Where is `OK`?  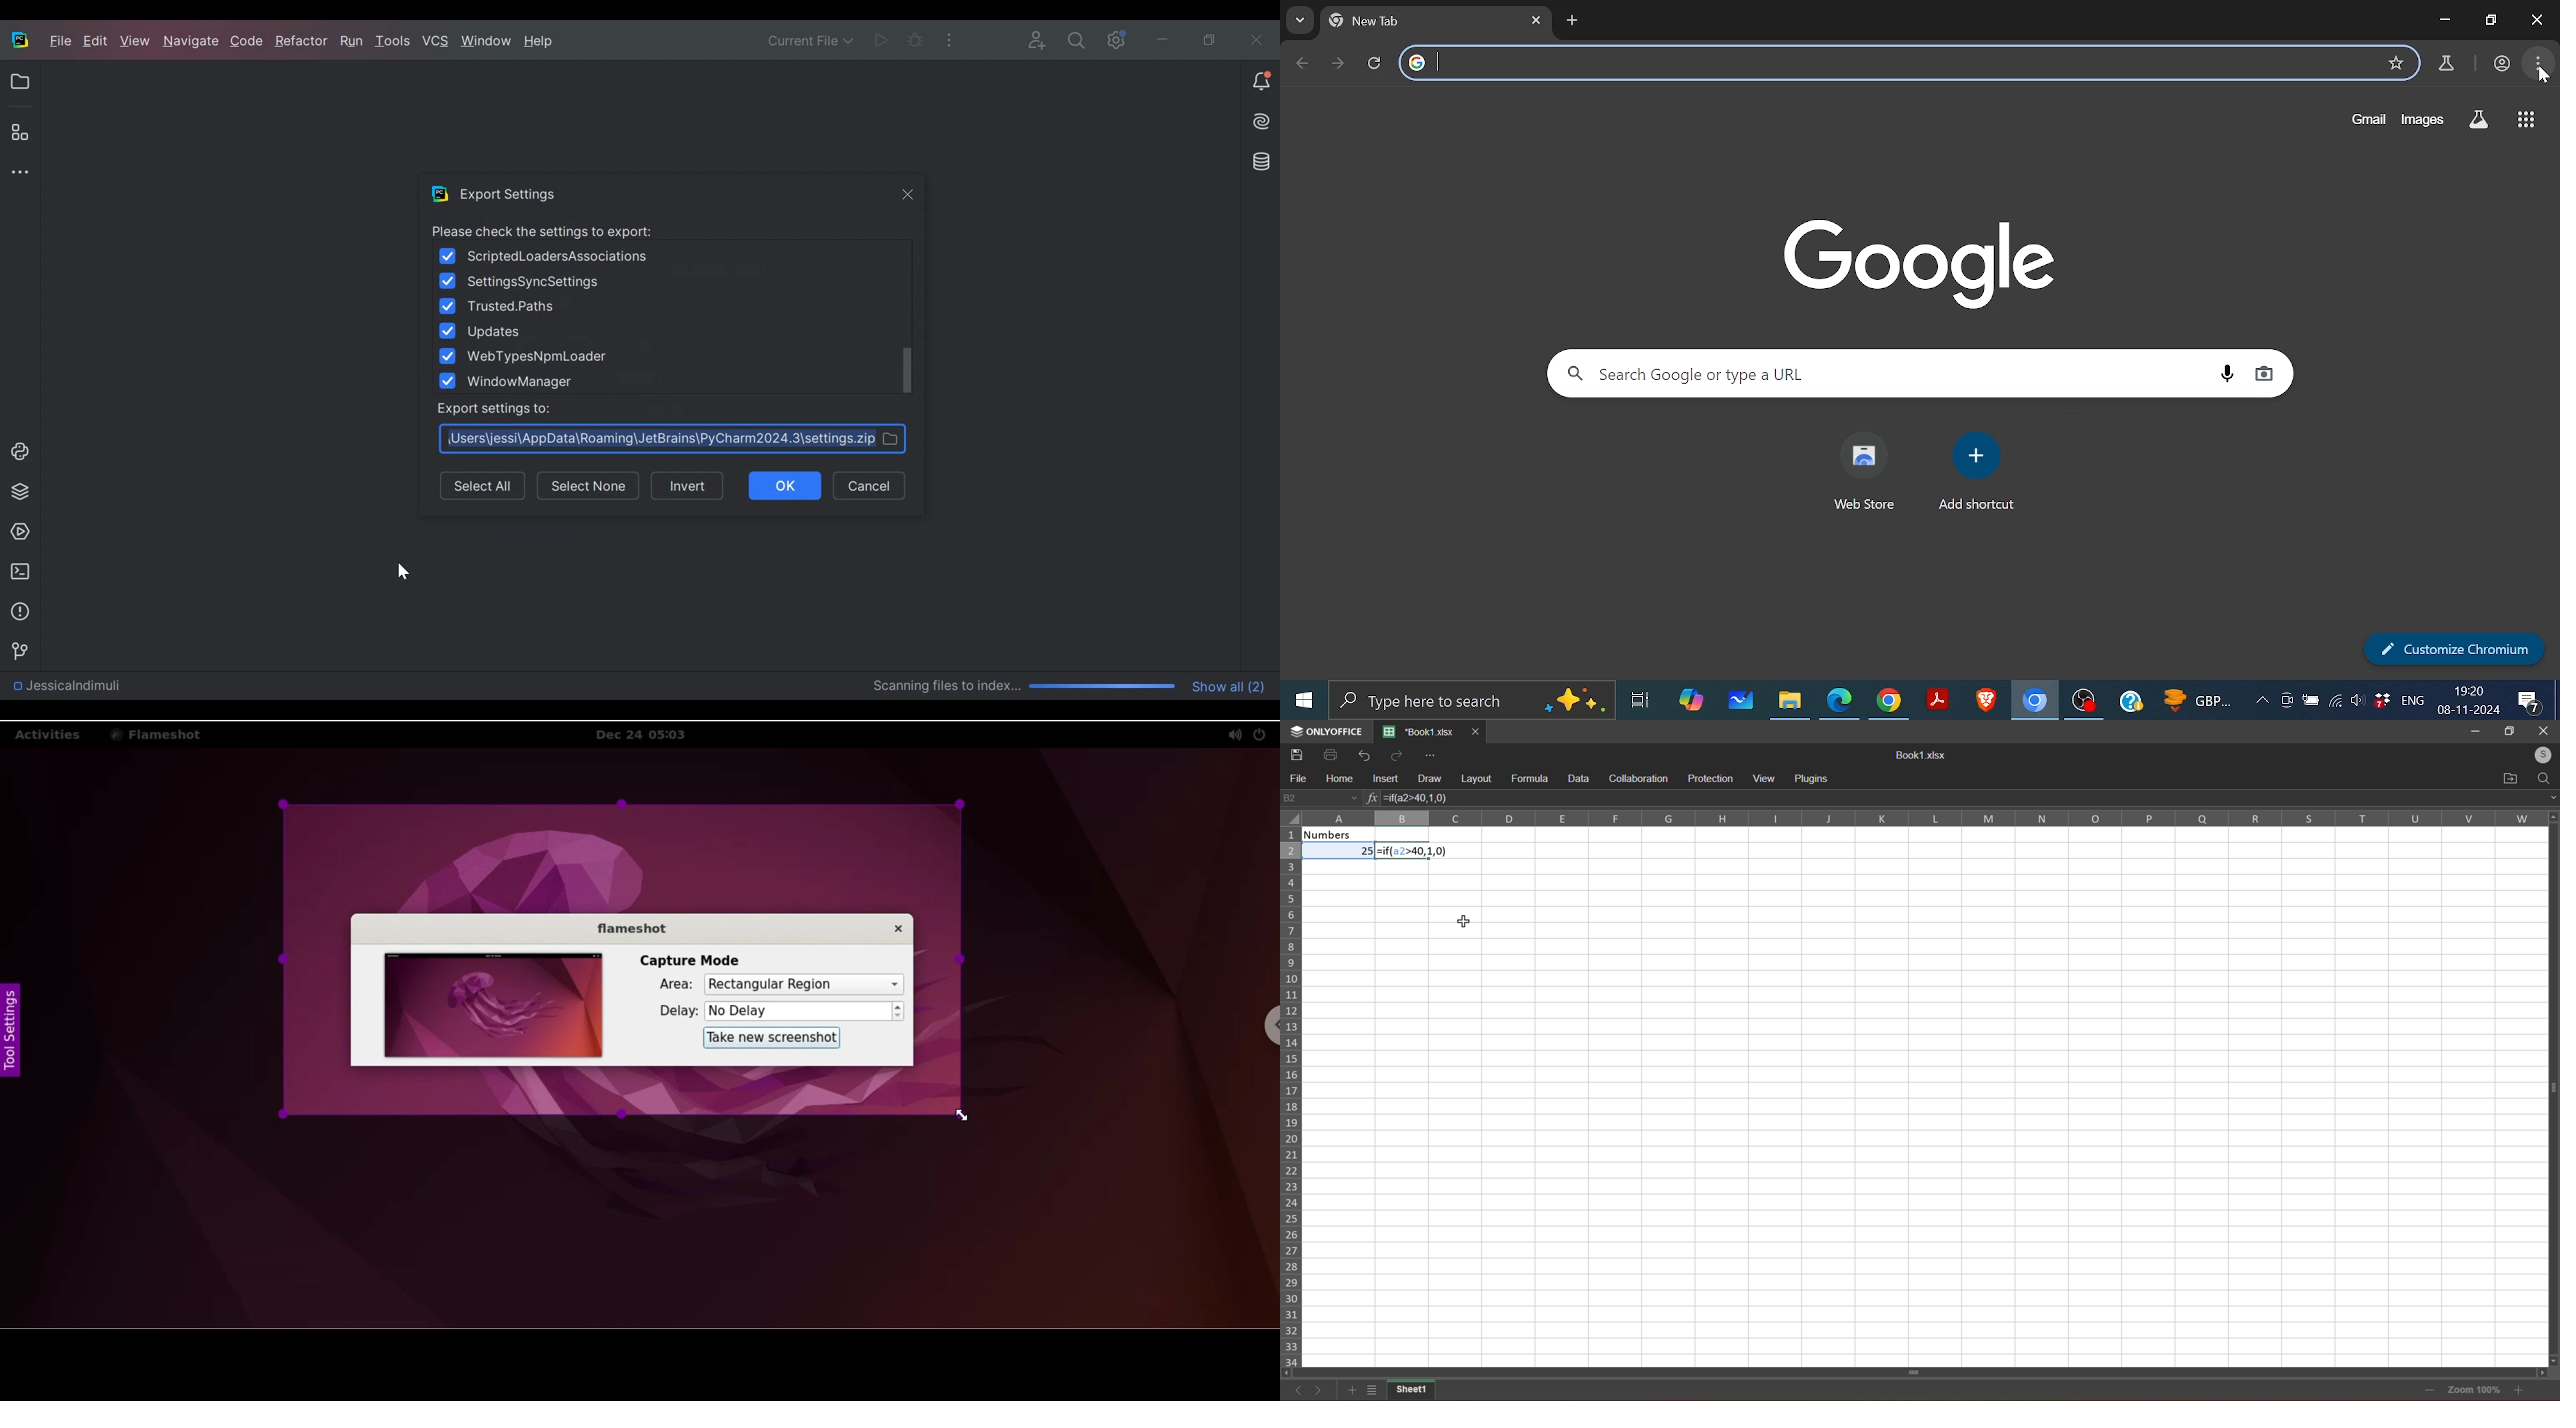
OK is located at coordinates (787, 486).